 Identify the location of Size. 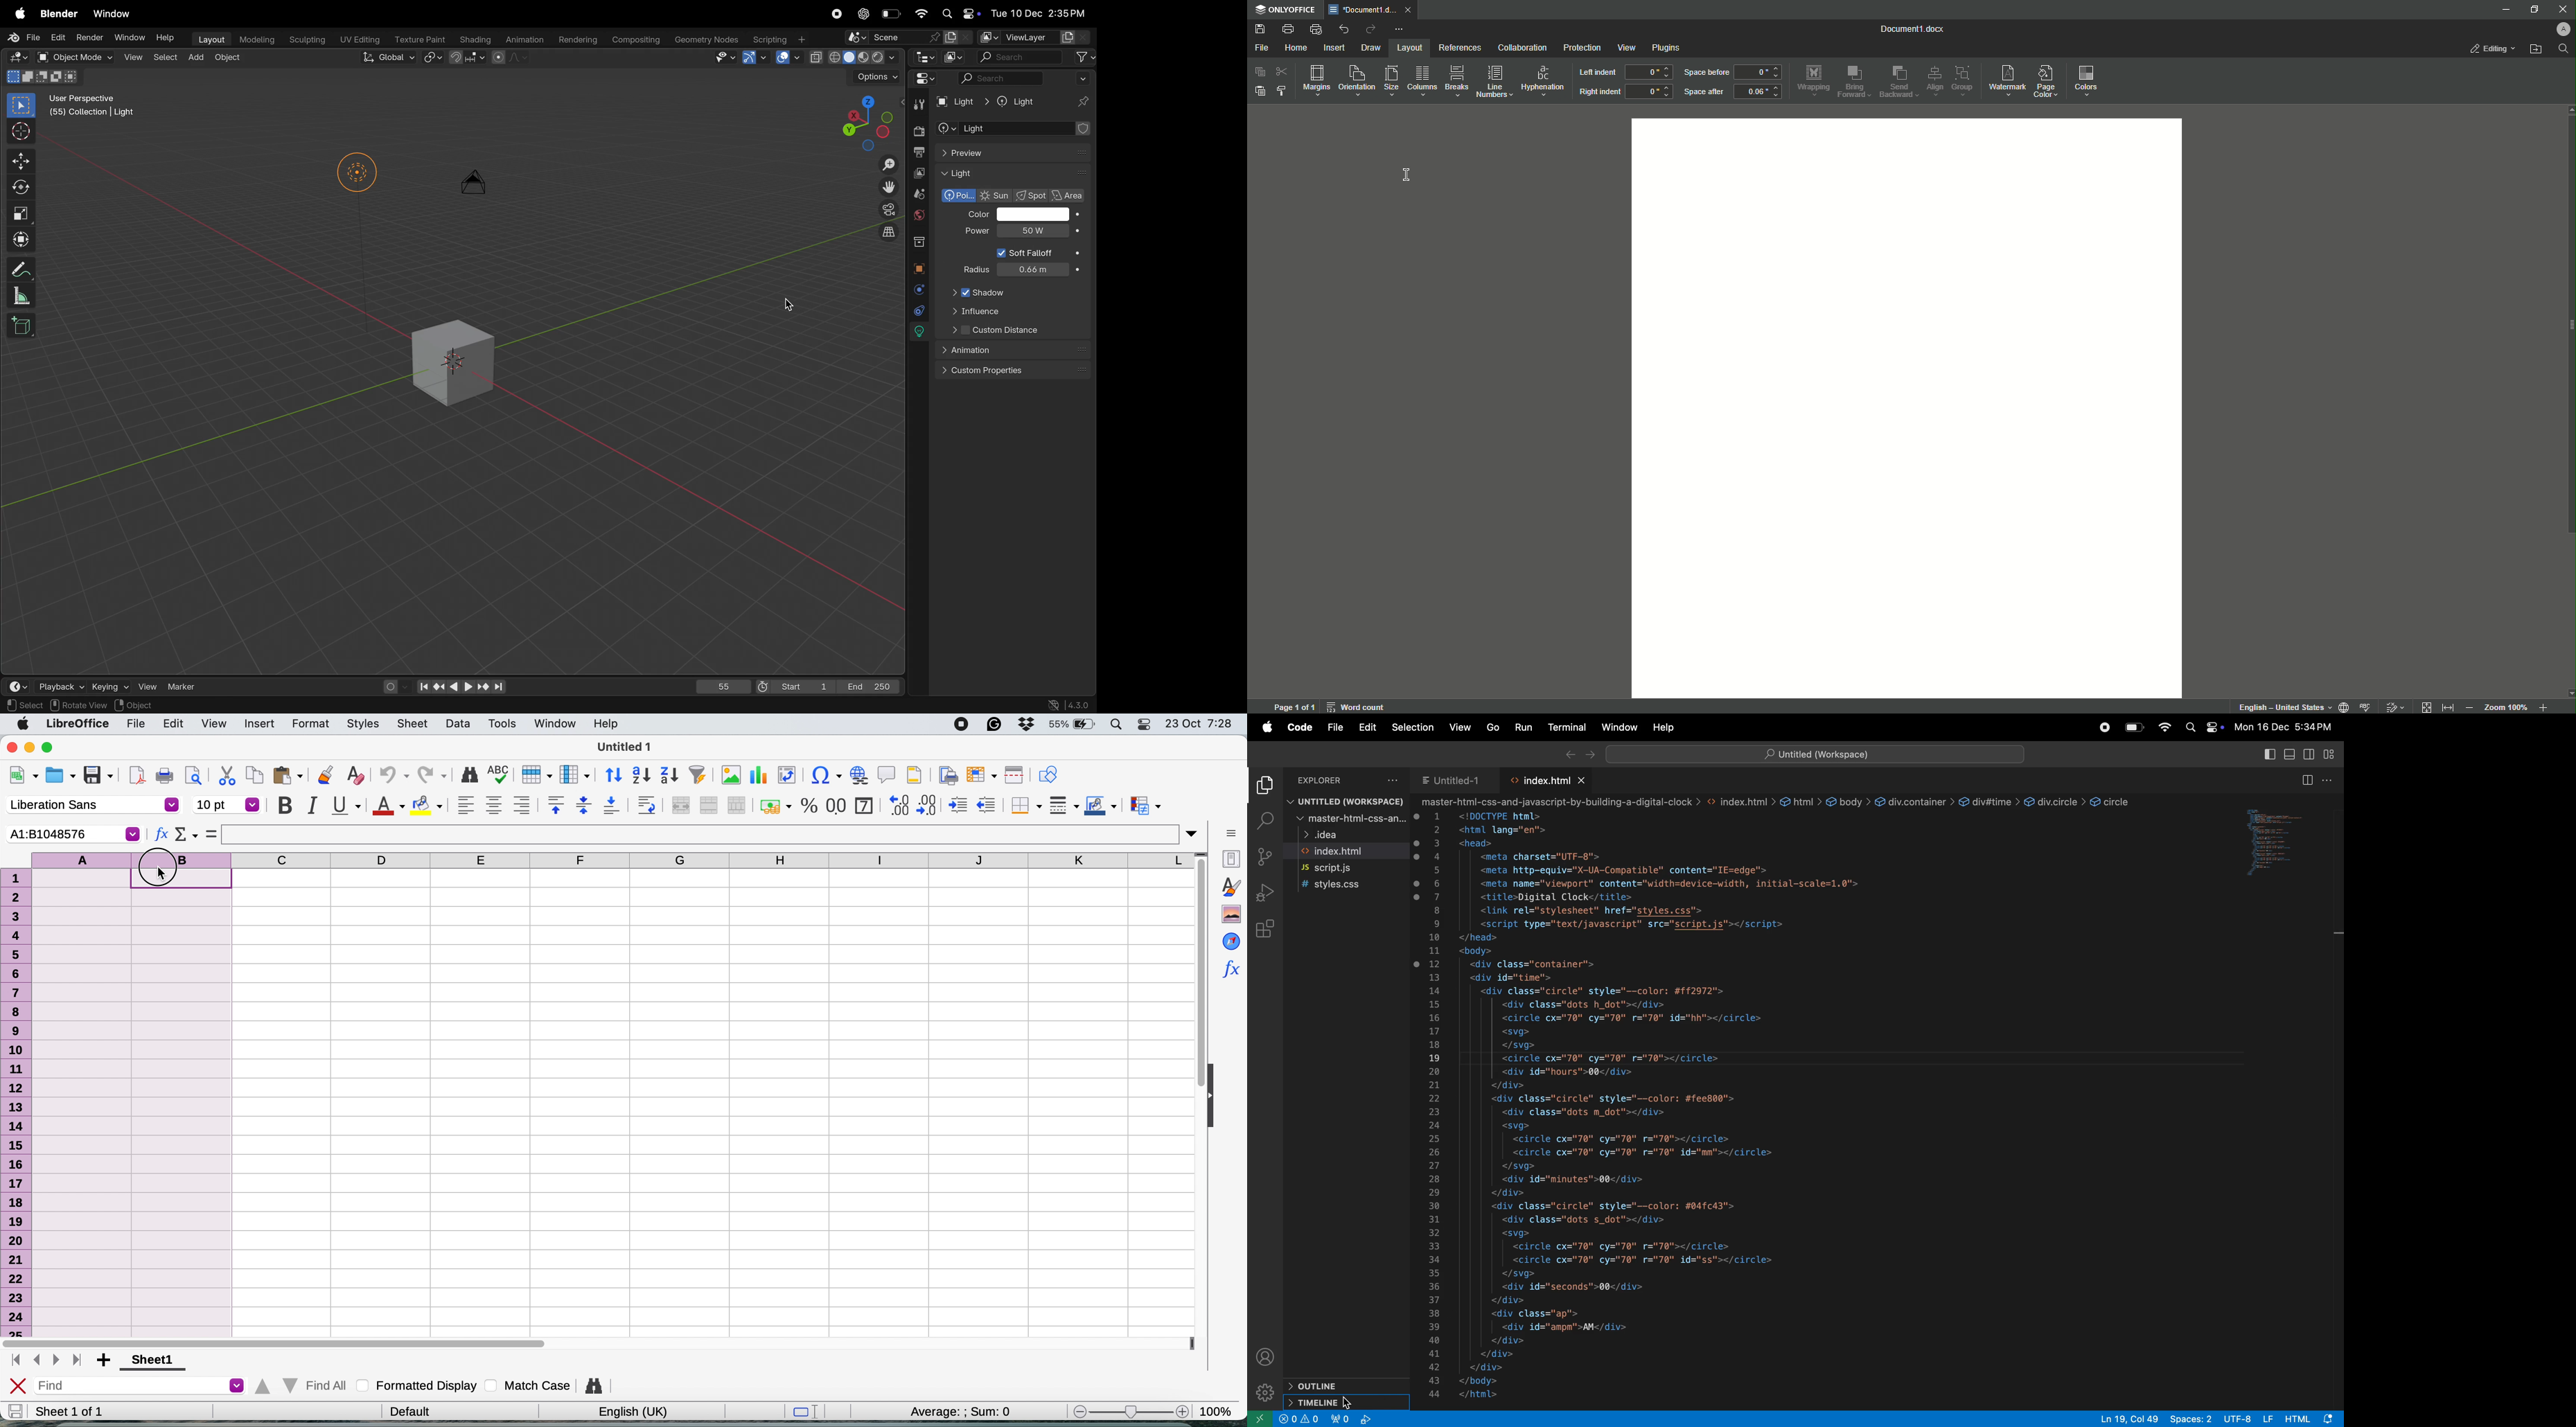
(1389, 83).